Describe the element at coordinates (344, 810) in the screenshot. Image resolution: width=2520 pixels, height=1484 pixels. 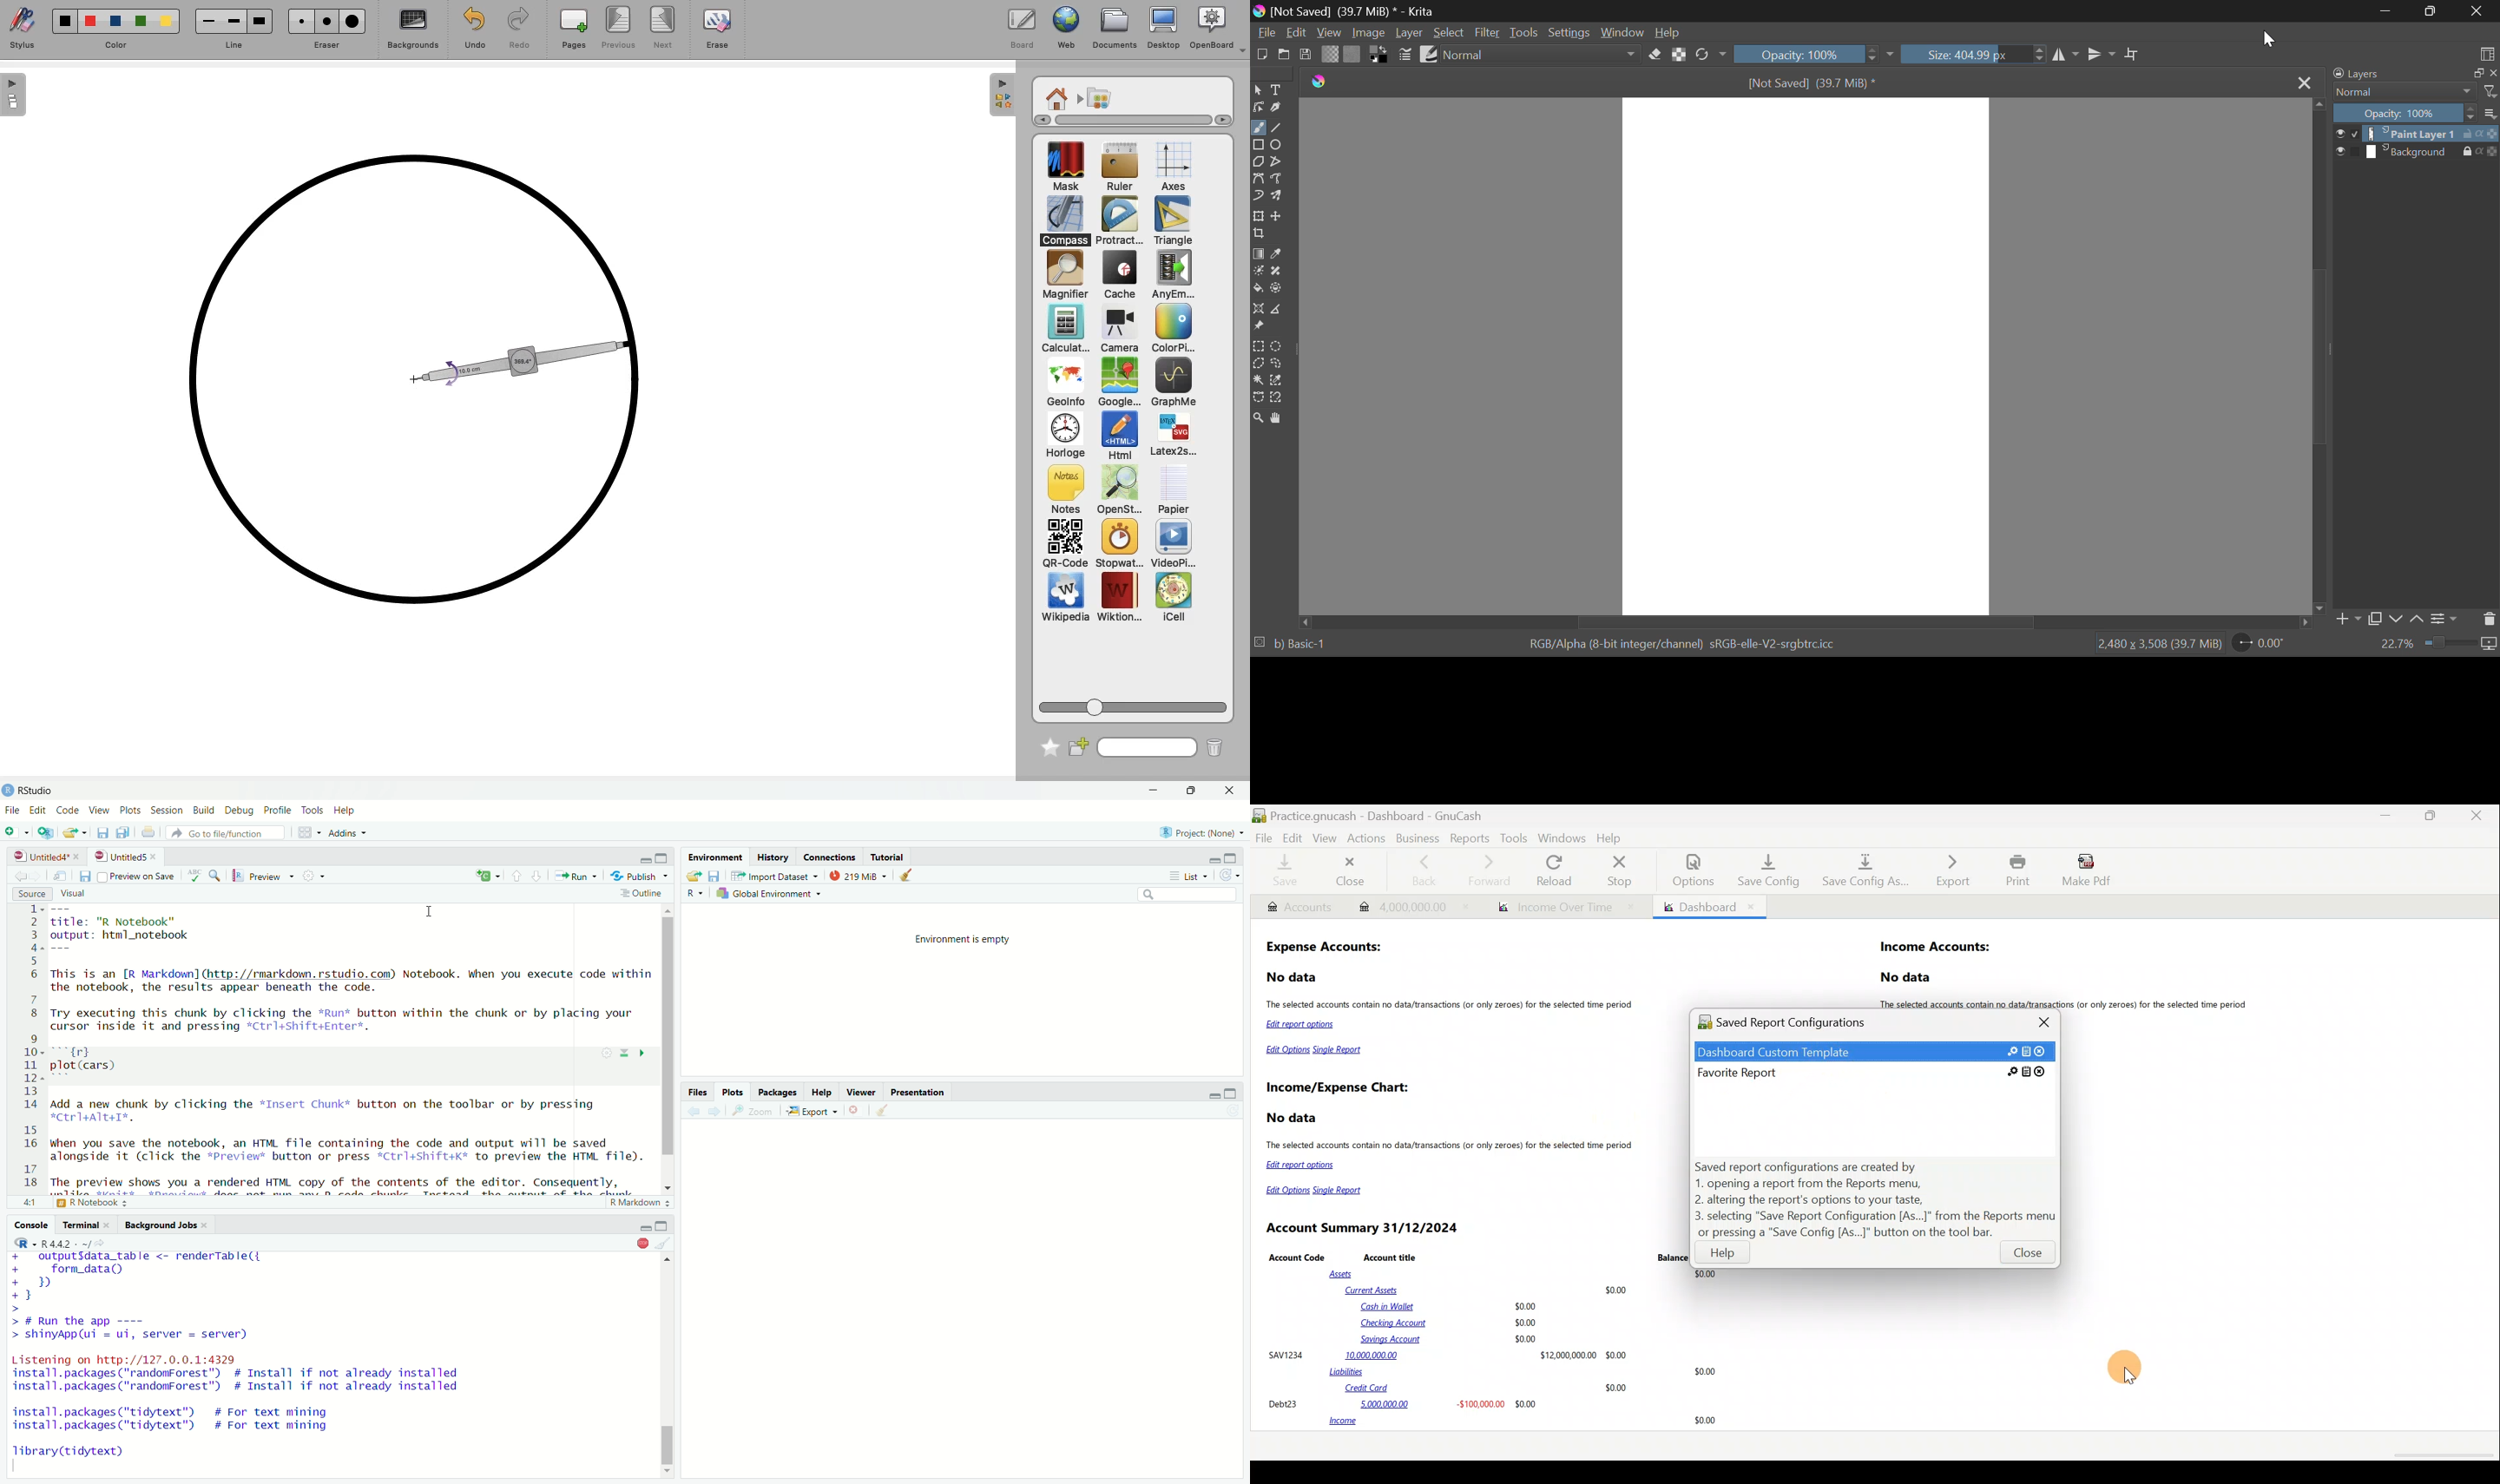
I see `Help` at that location.